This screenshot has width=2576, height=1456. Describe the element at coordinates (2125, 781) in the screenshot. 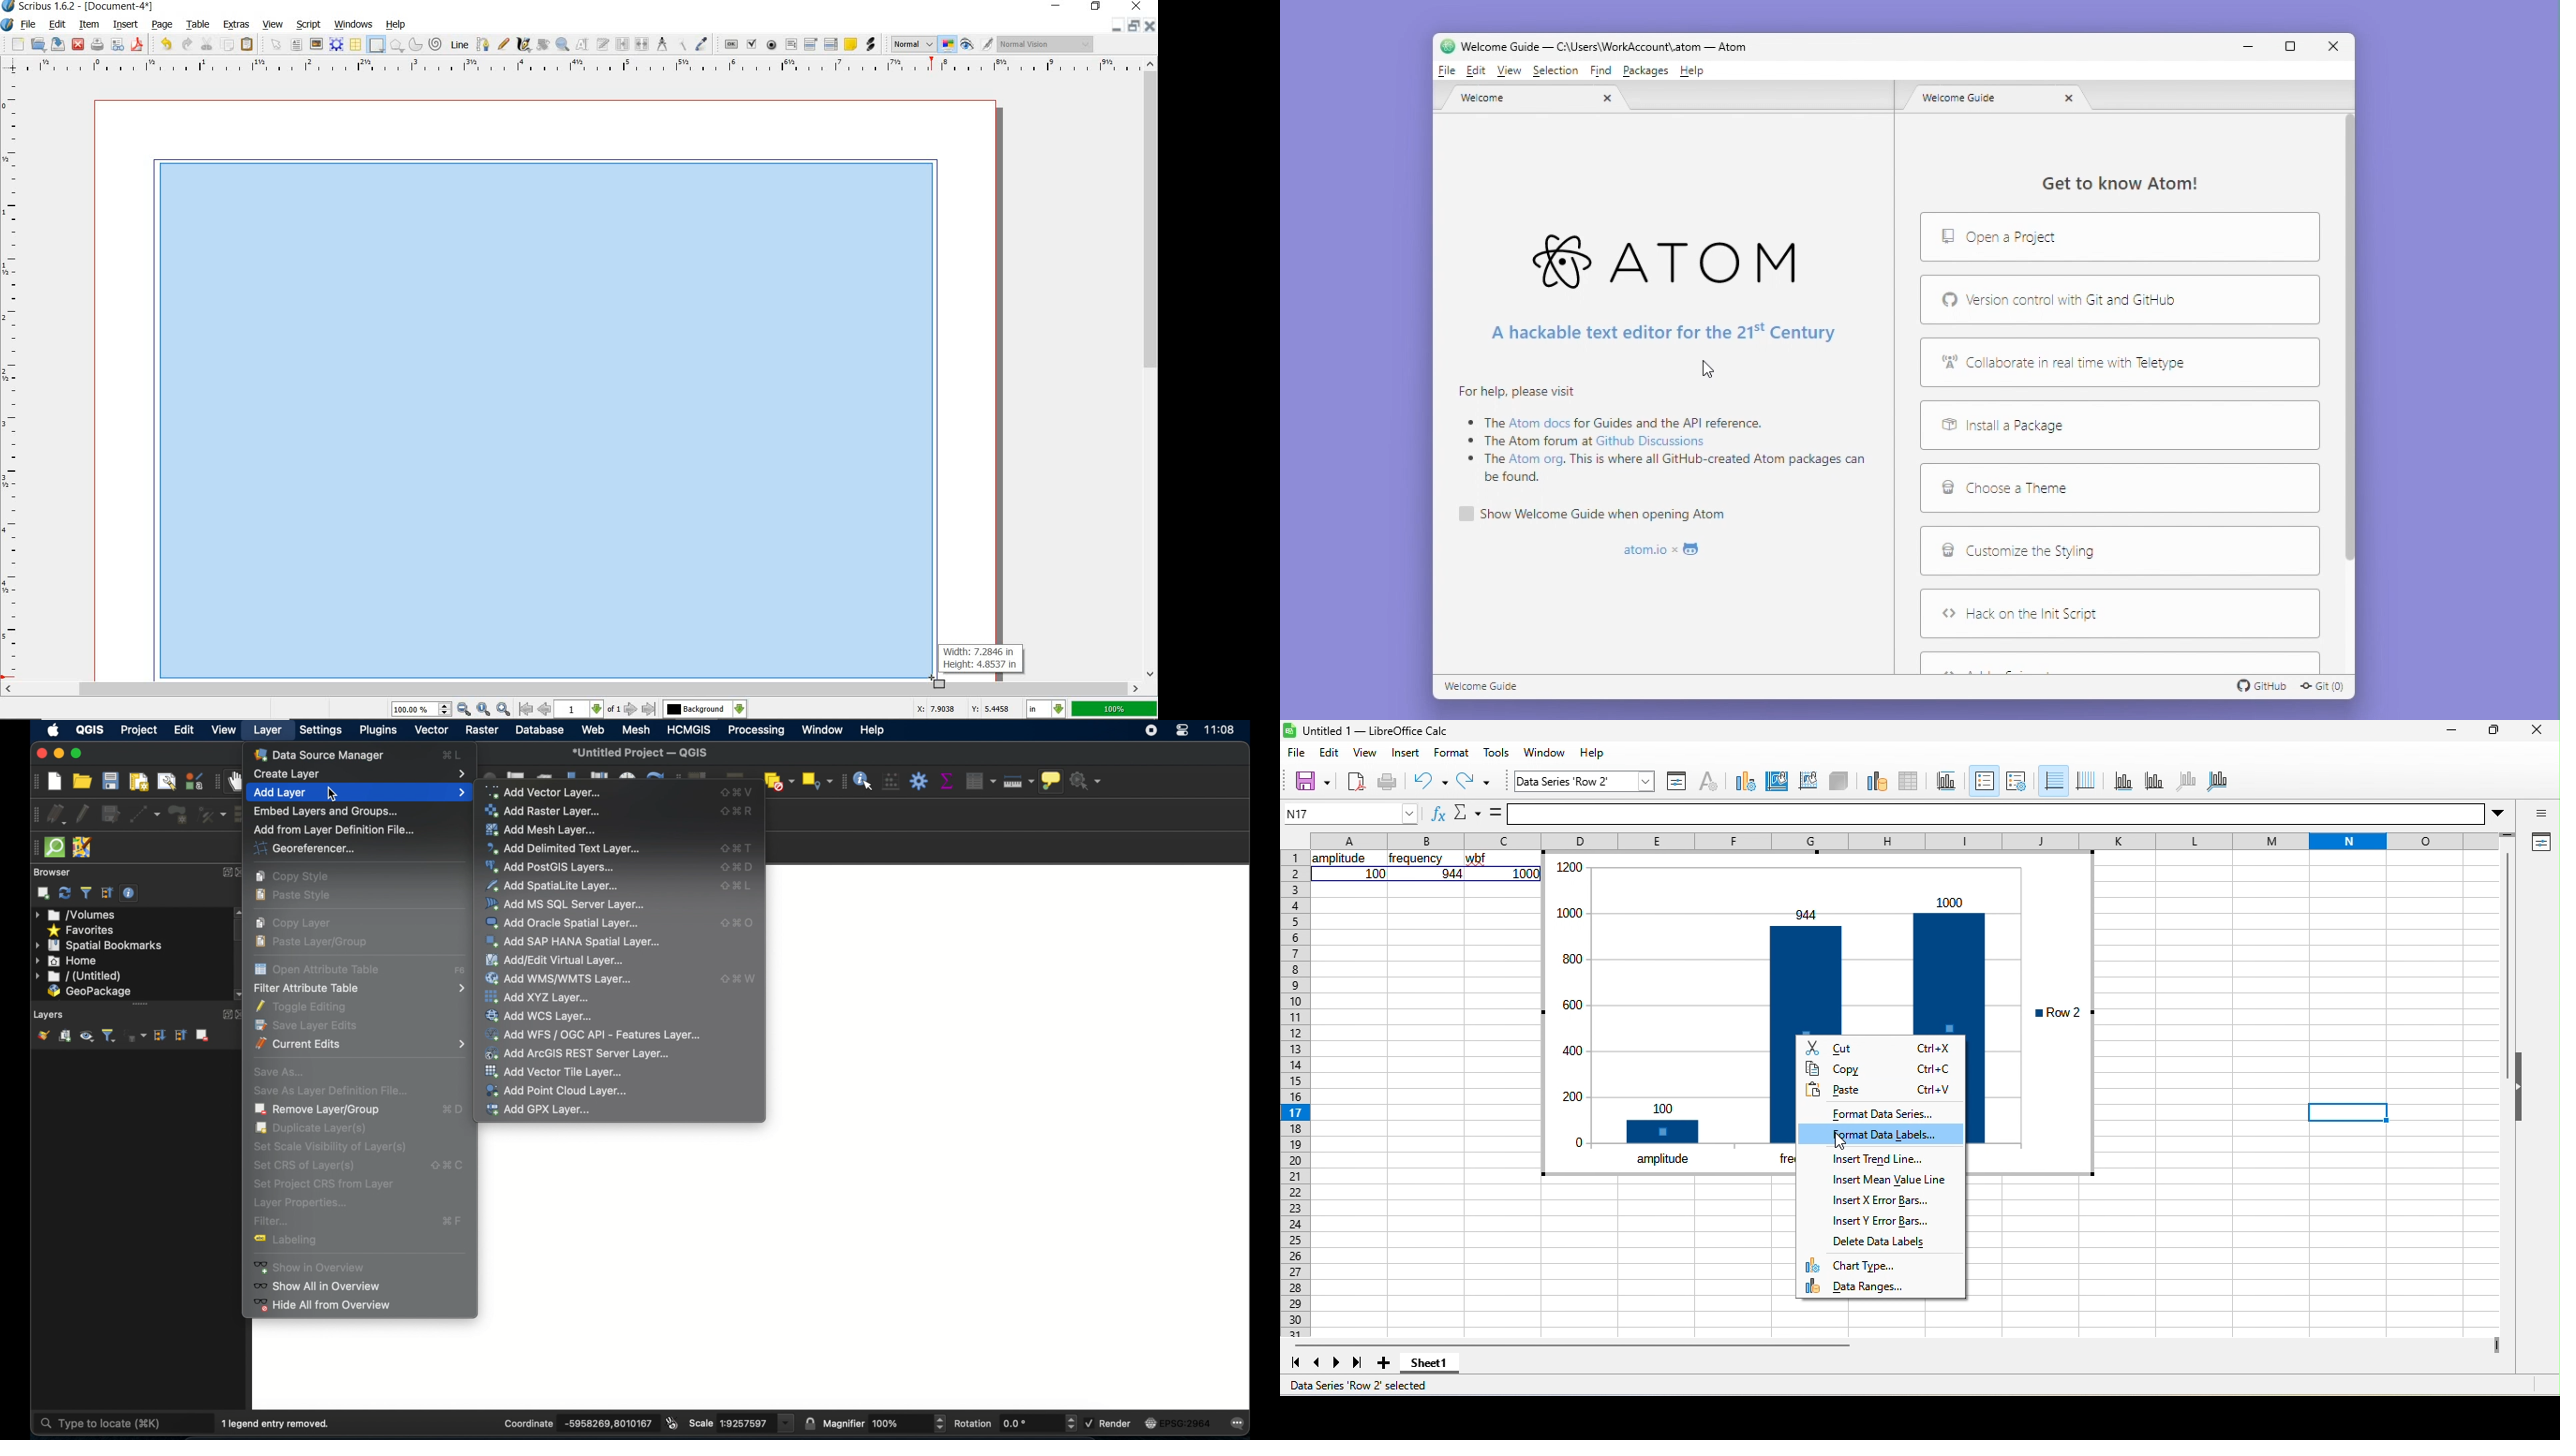

I see `x axis` at that location.